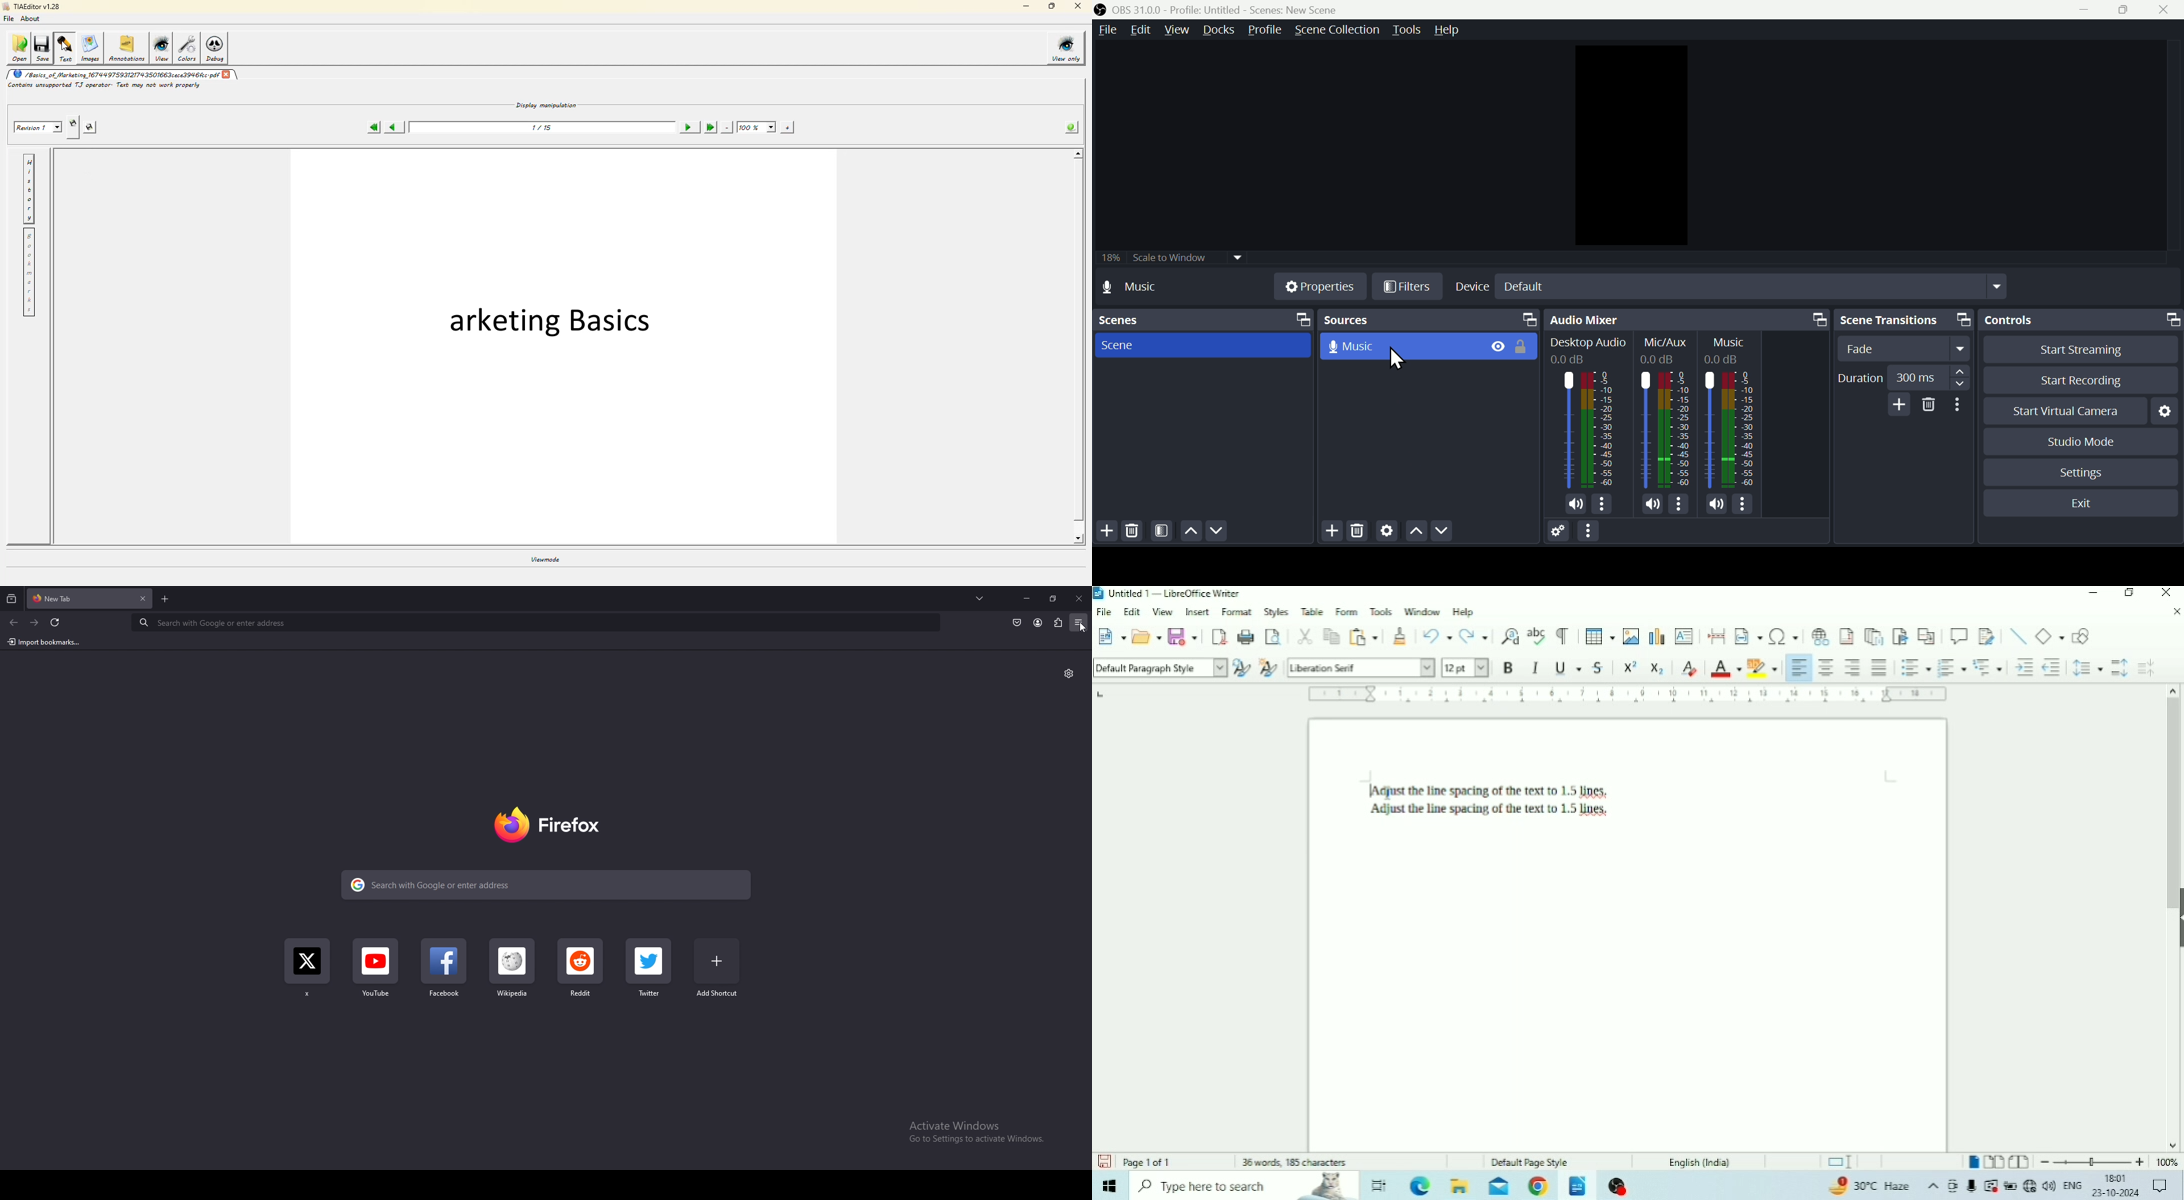 The image size is (2184, 1204). Describe the element at coordinates (1057, 622) in the screenshot. I see `extension` at that location.